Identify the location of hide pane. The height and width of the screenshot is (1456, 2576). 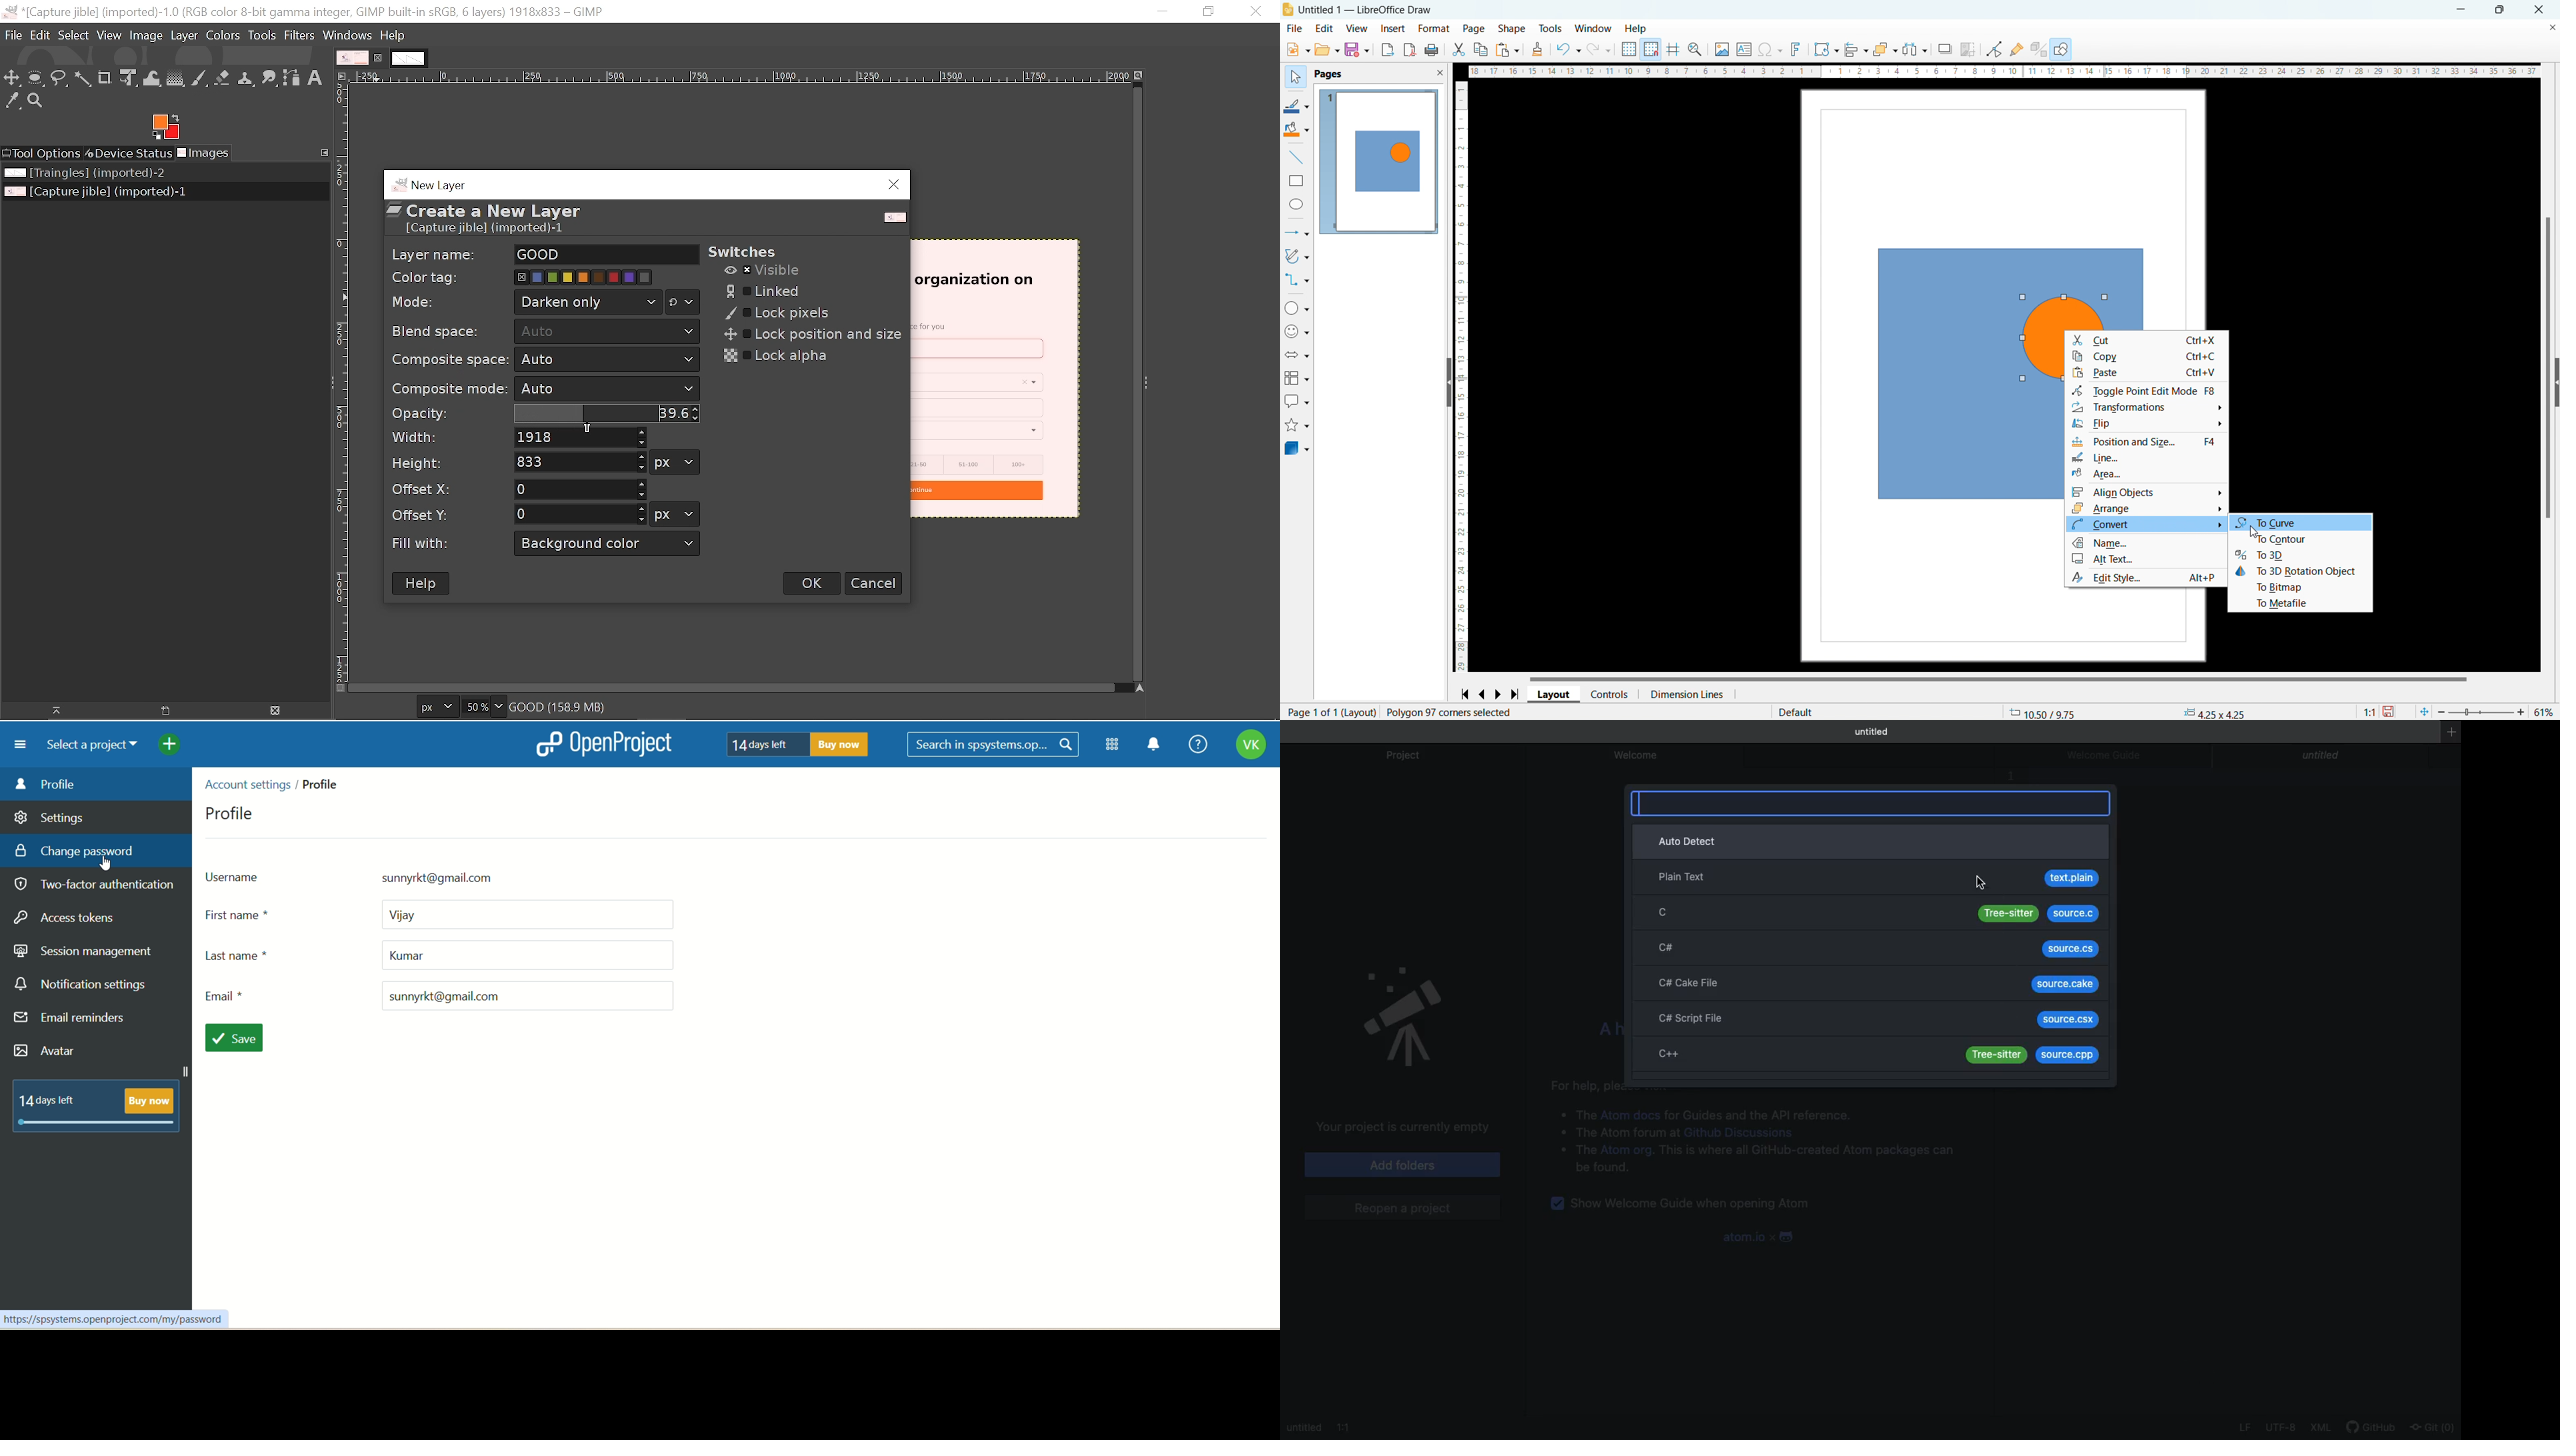
(1449, 383).